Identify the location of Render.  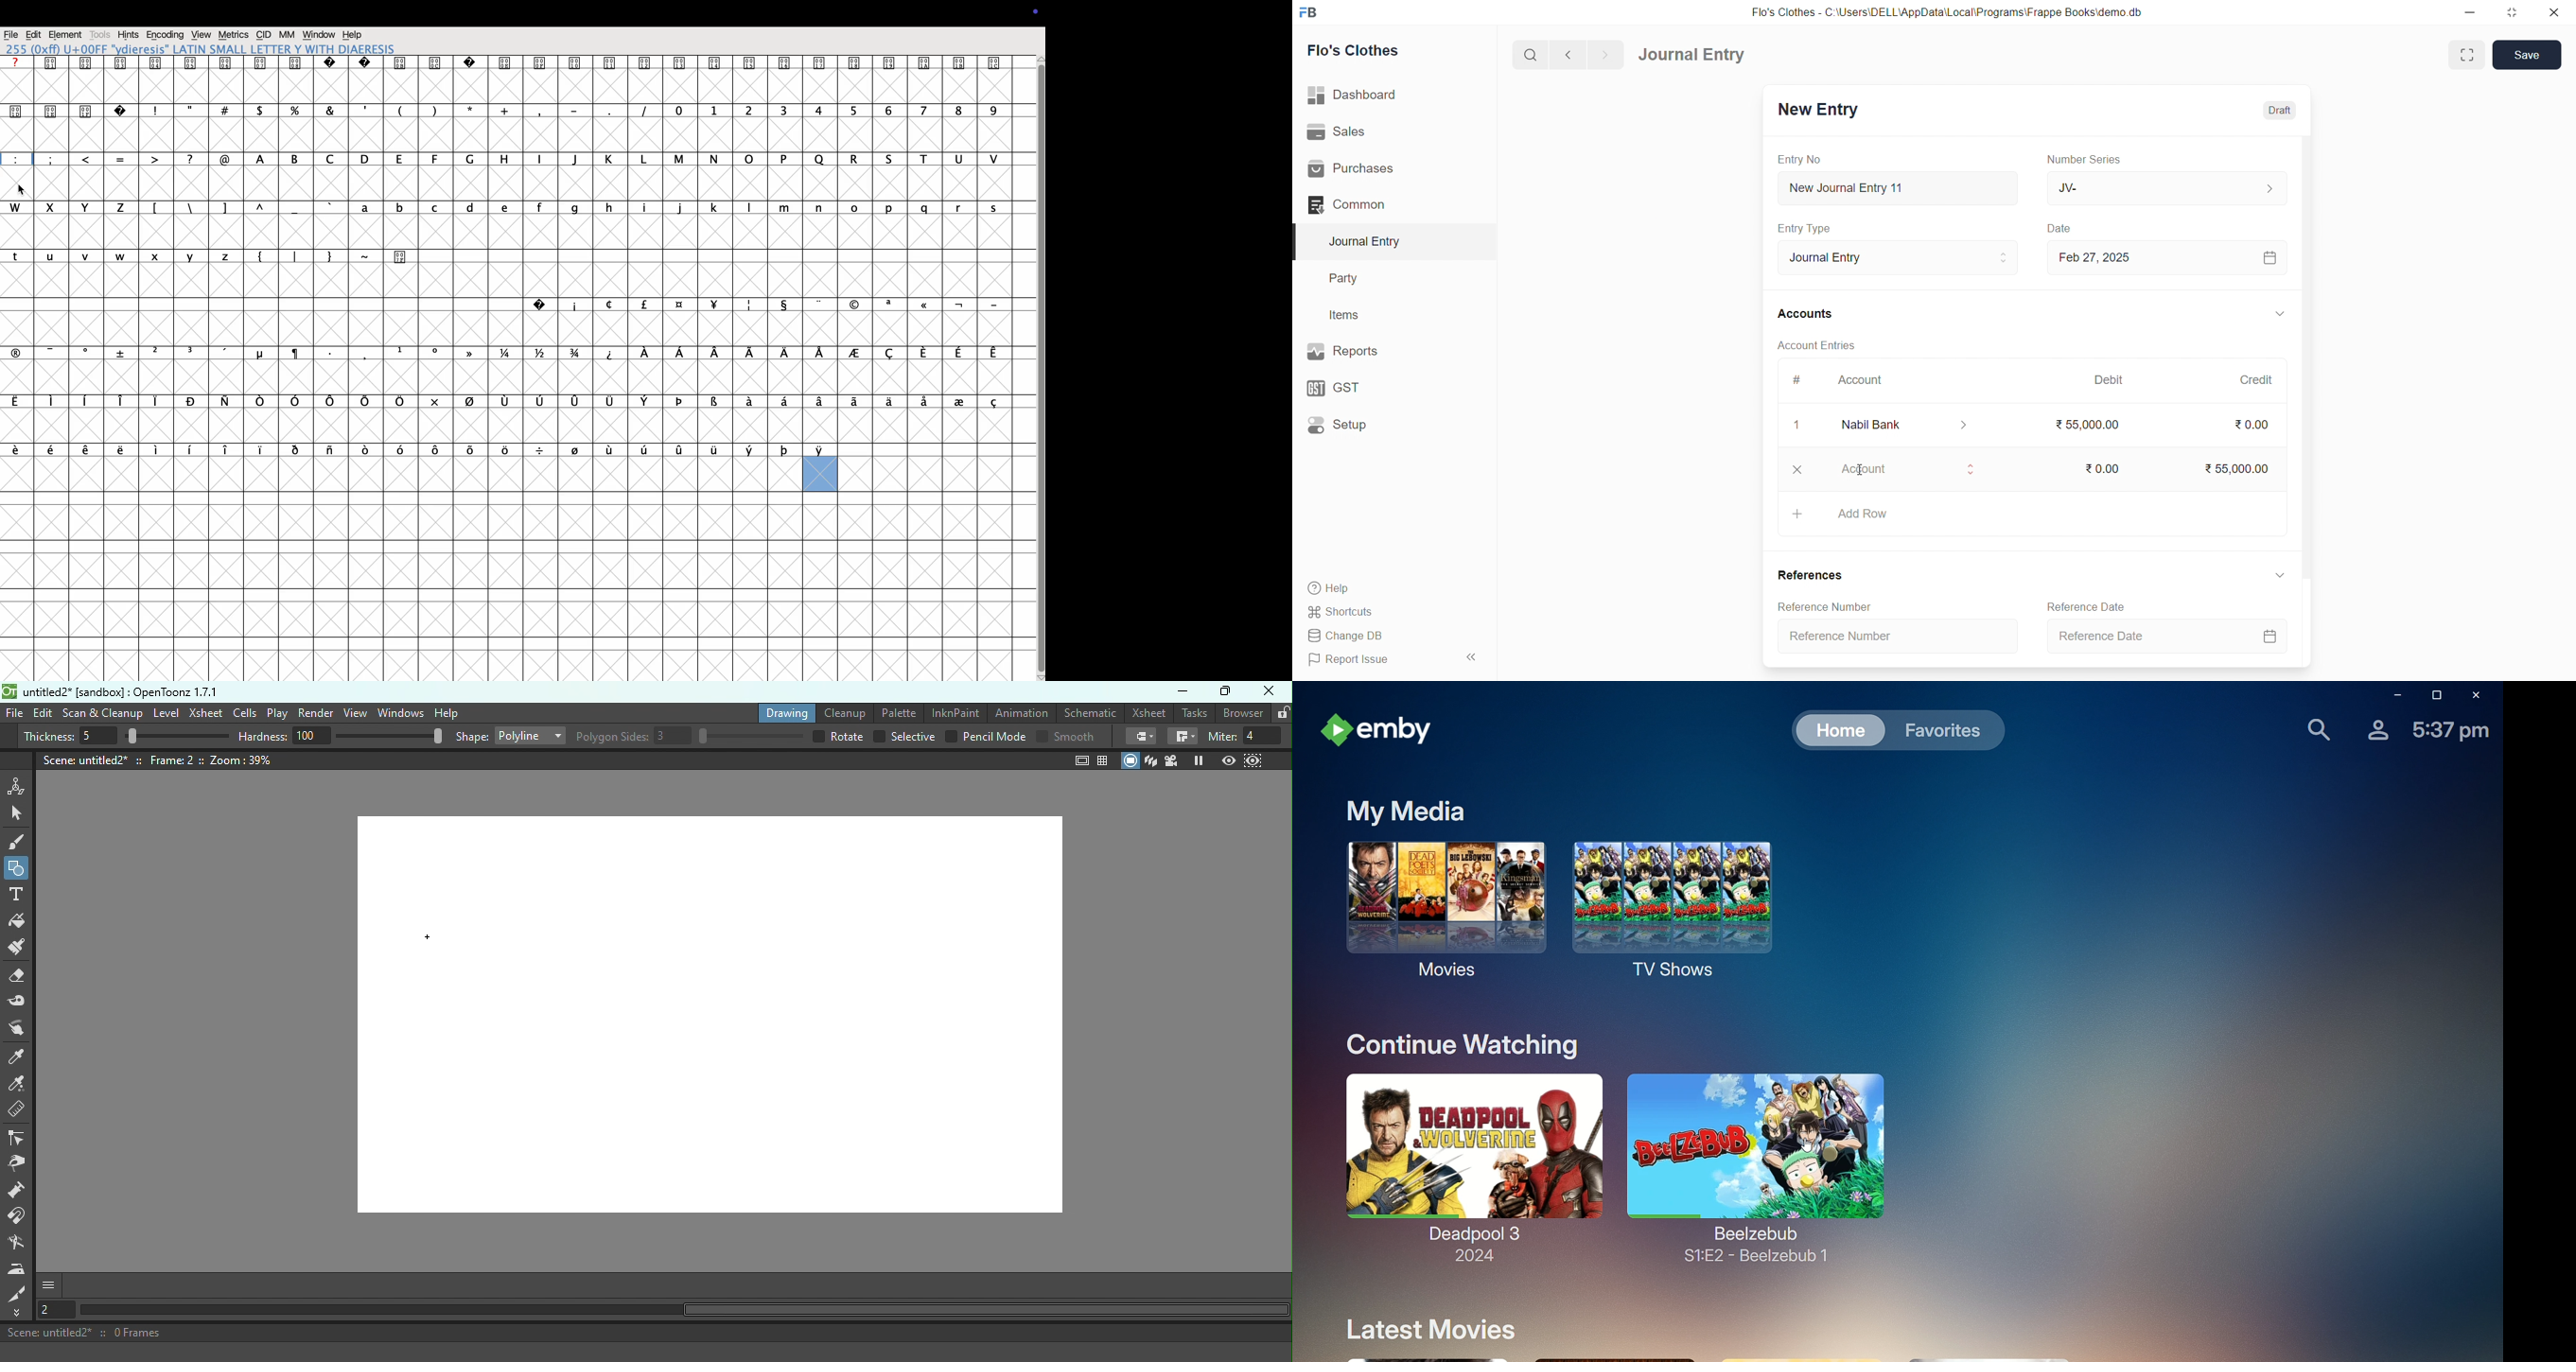
(316, 713).